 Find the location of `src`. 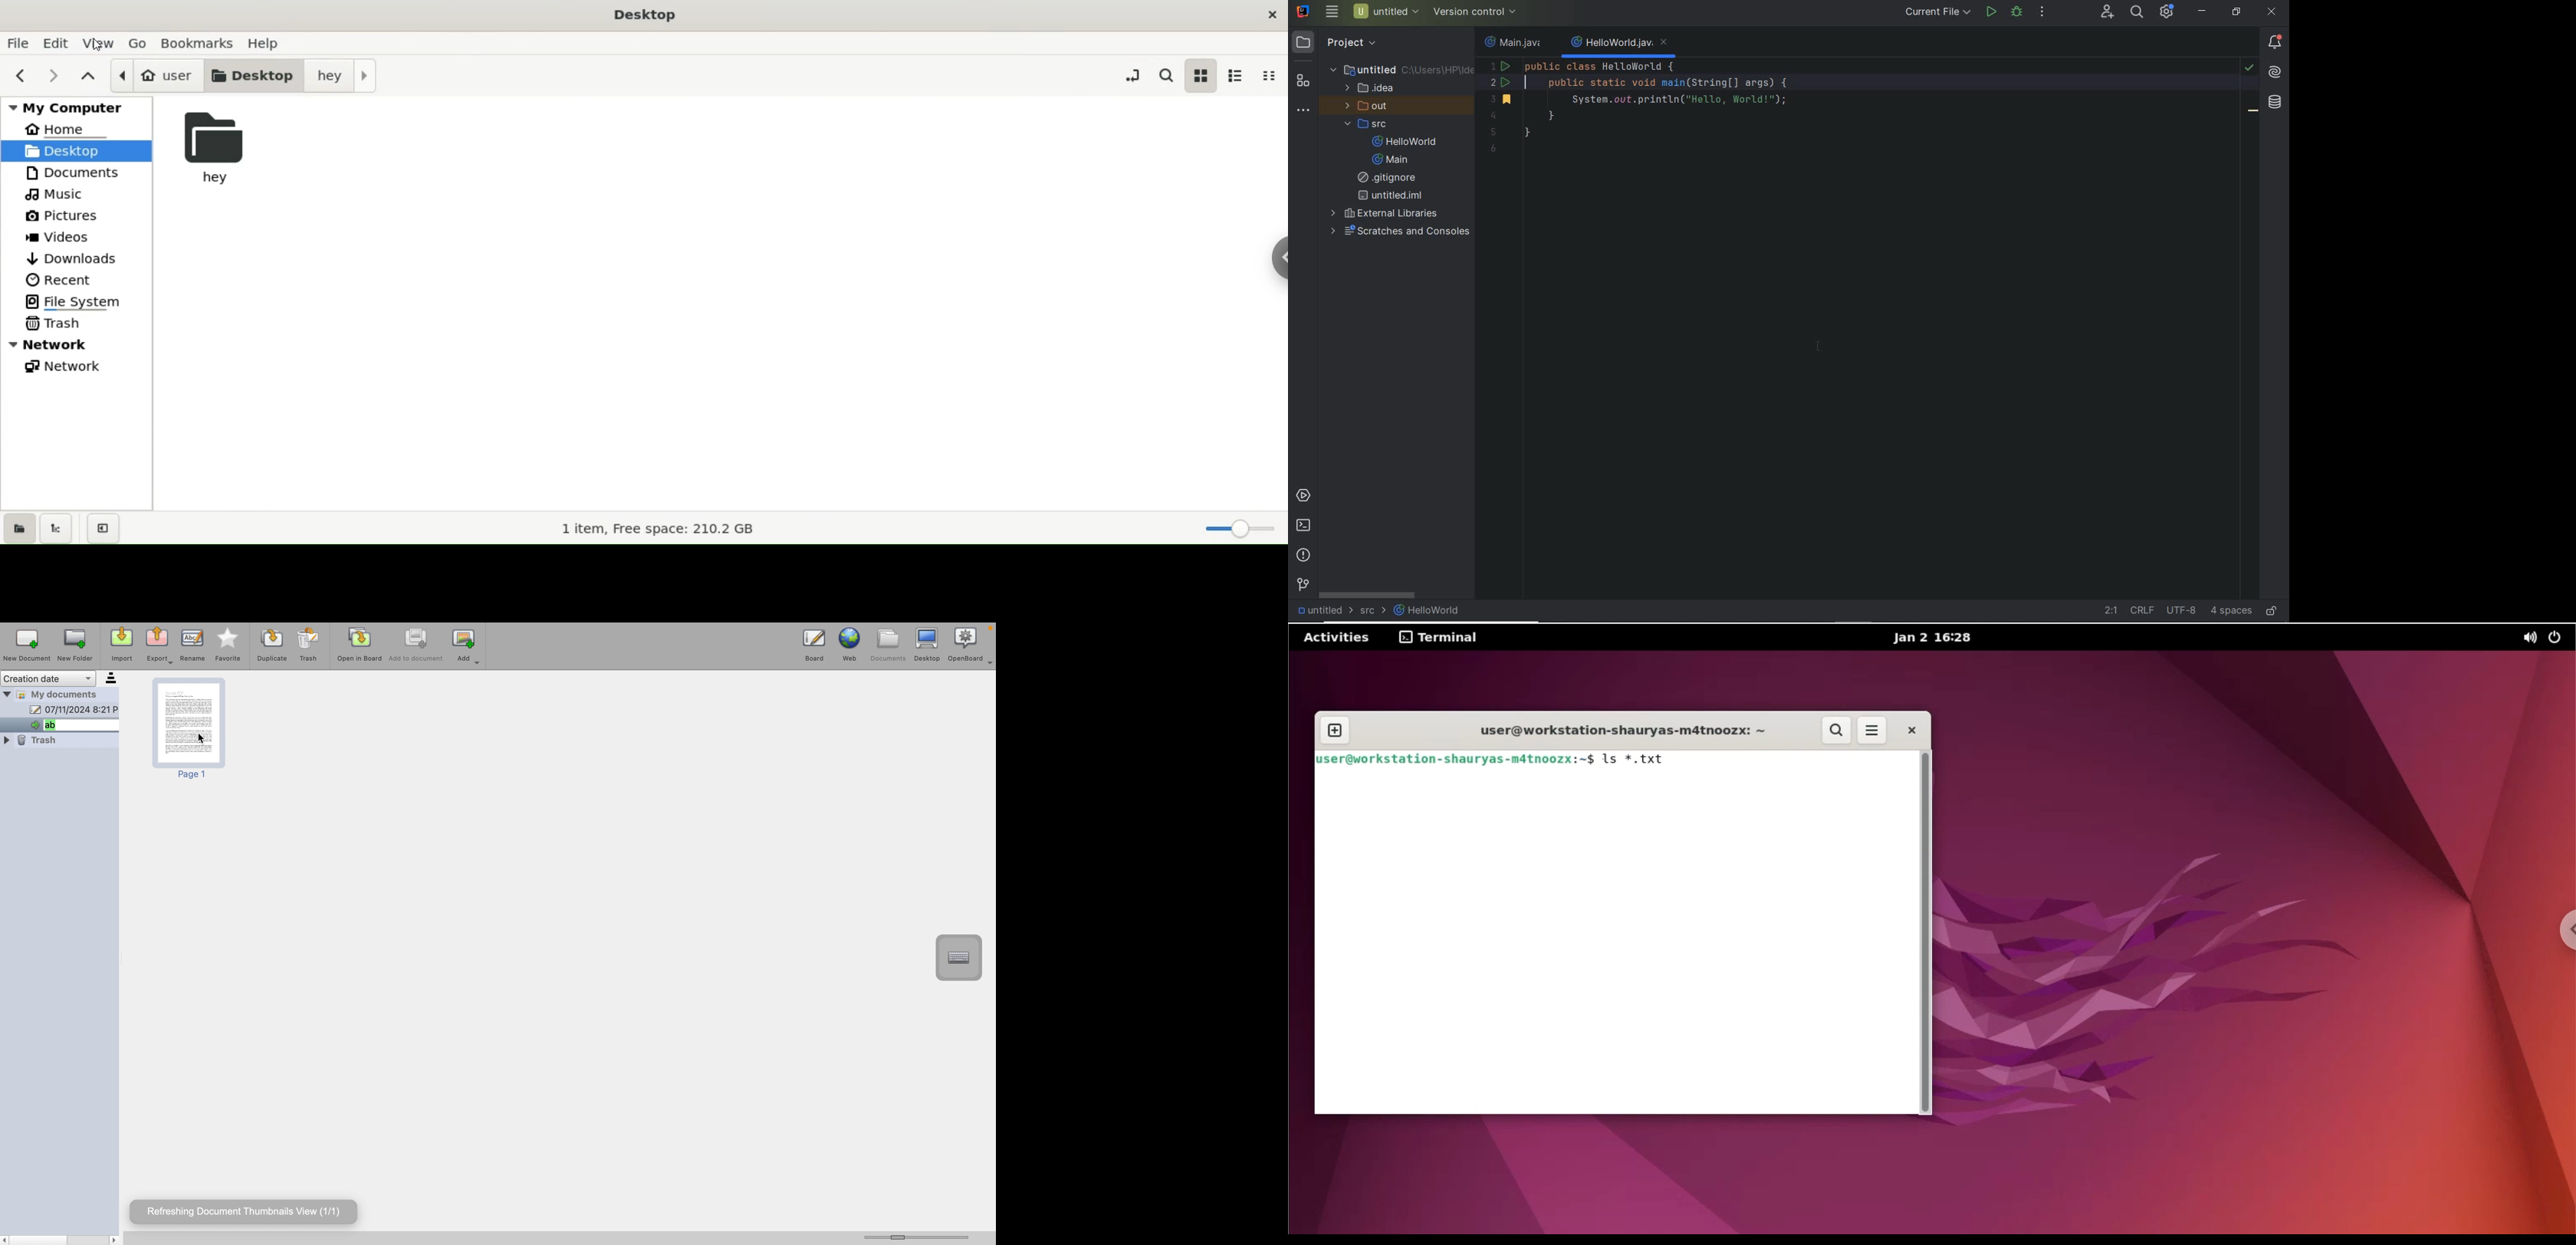

src is located at coordinates (1368, 123).